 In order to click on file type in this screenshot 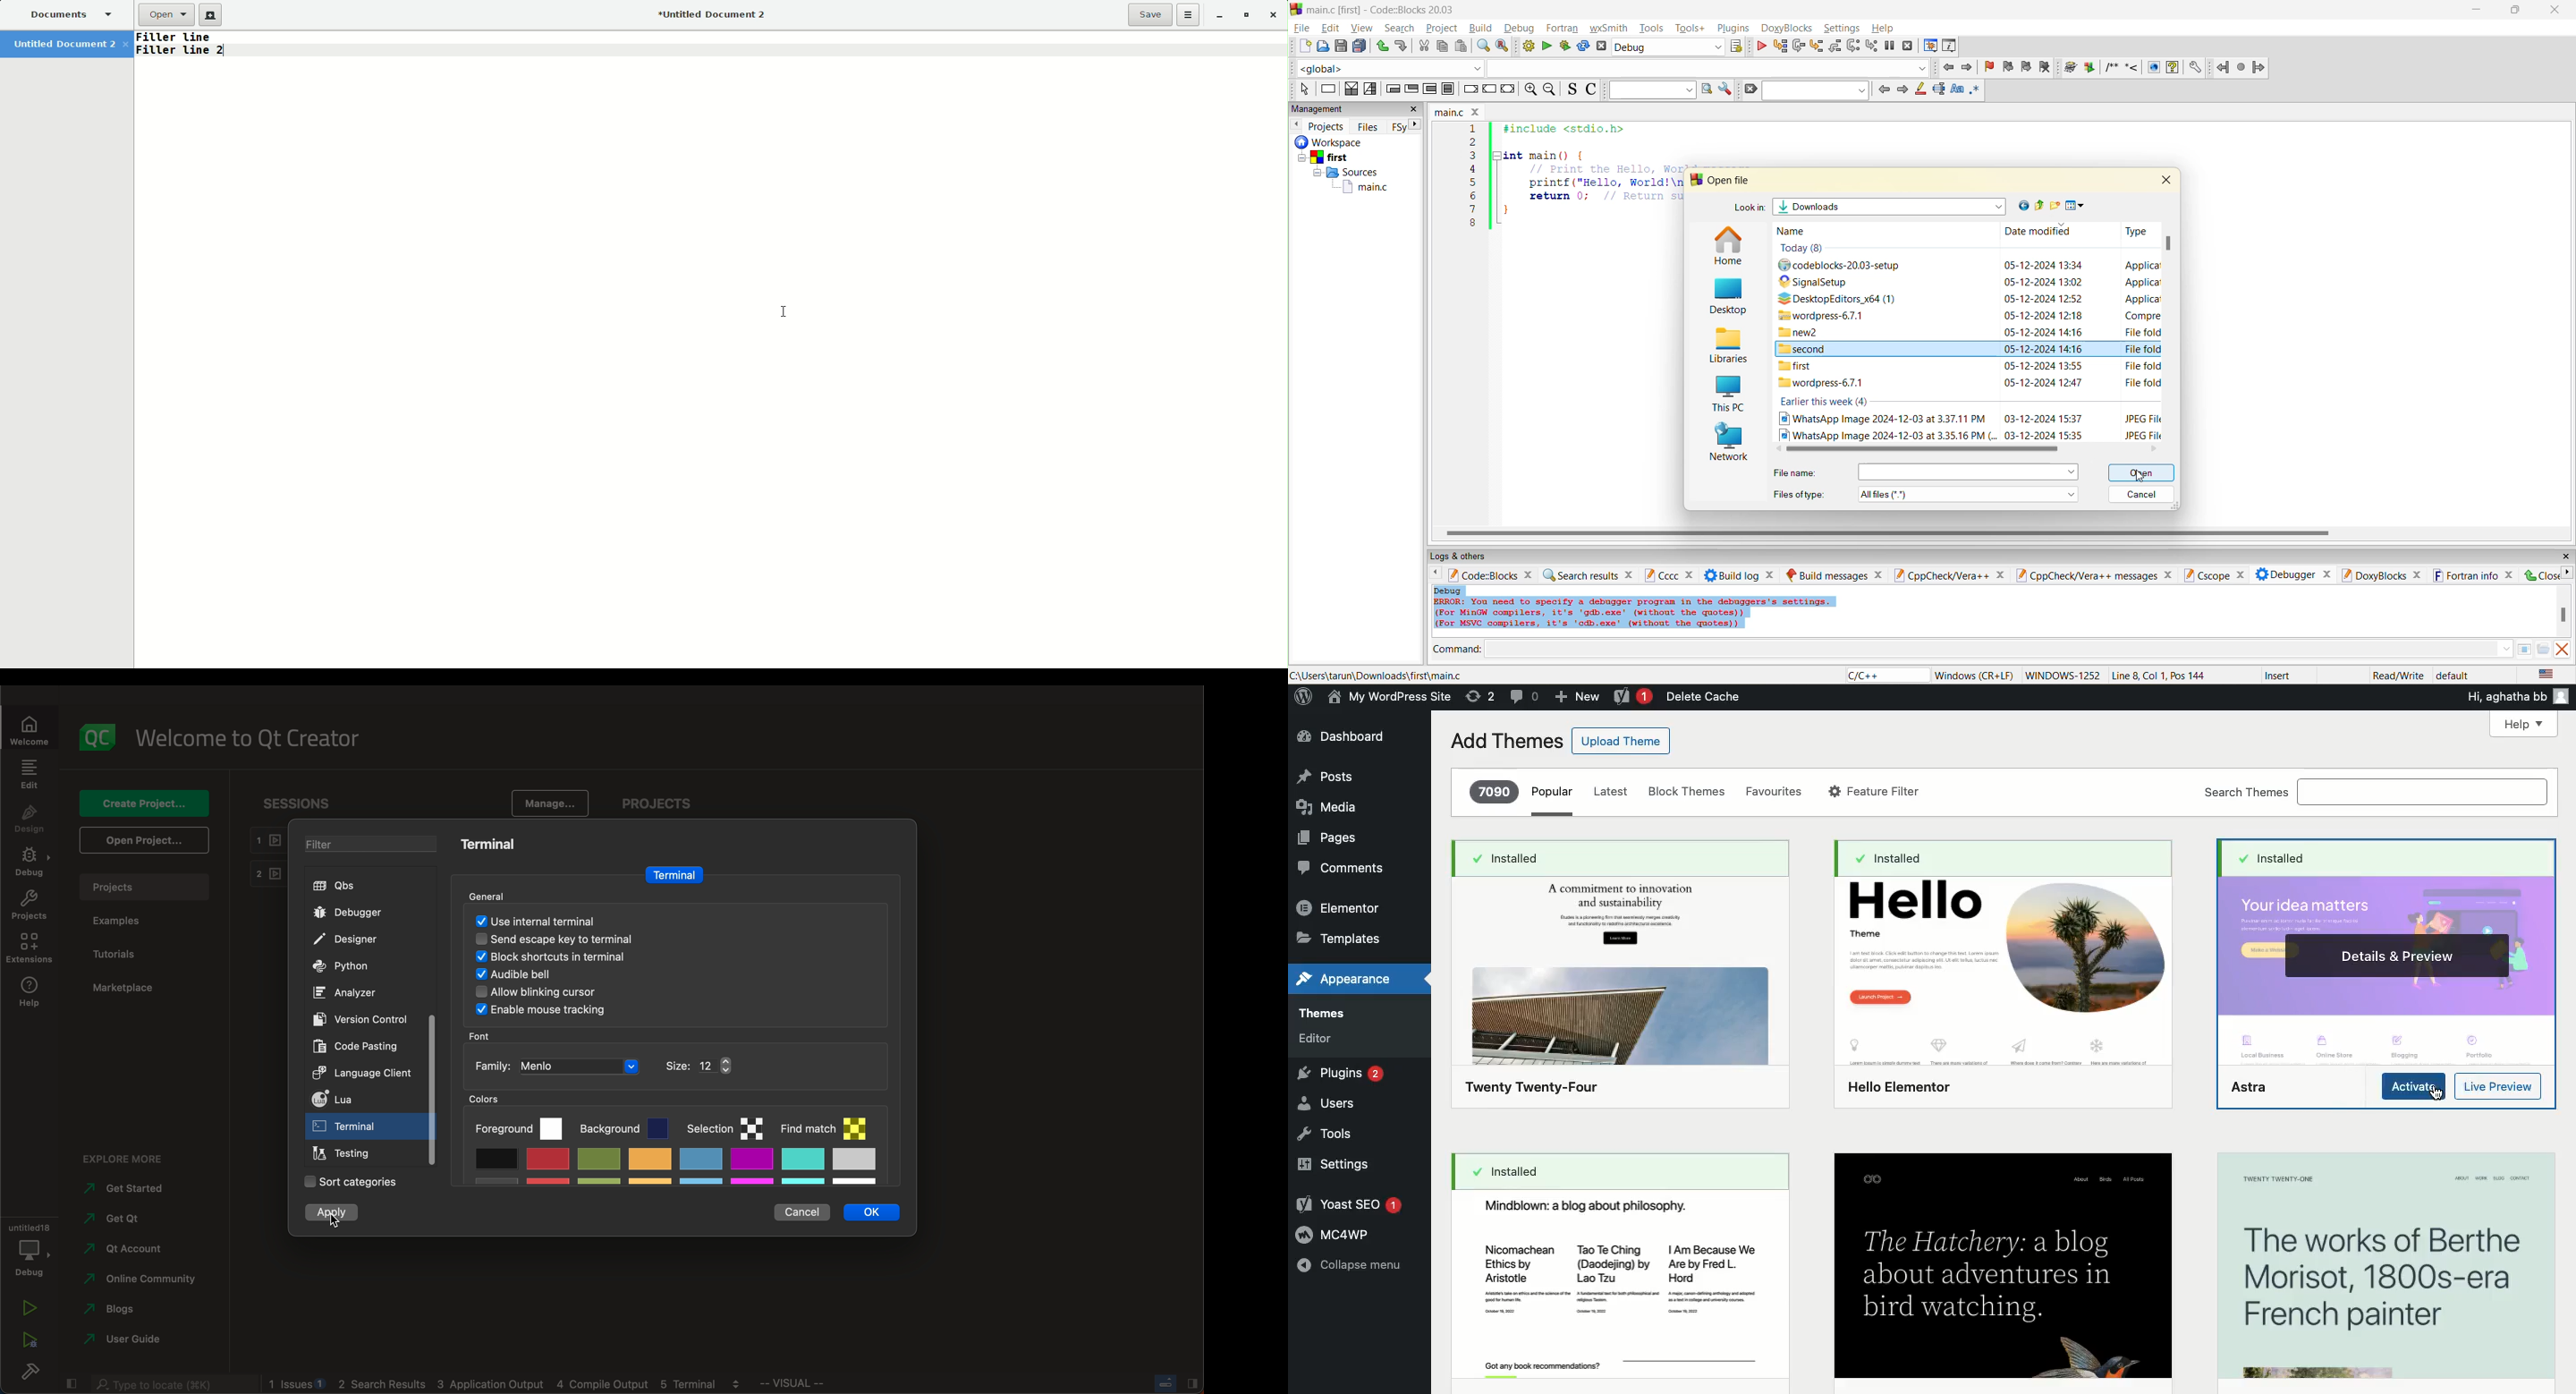, I will do `click(1799, 493)`.